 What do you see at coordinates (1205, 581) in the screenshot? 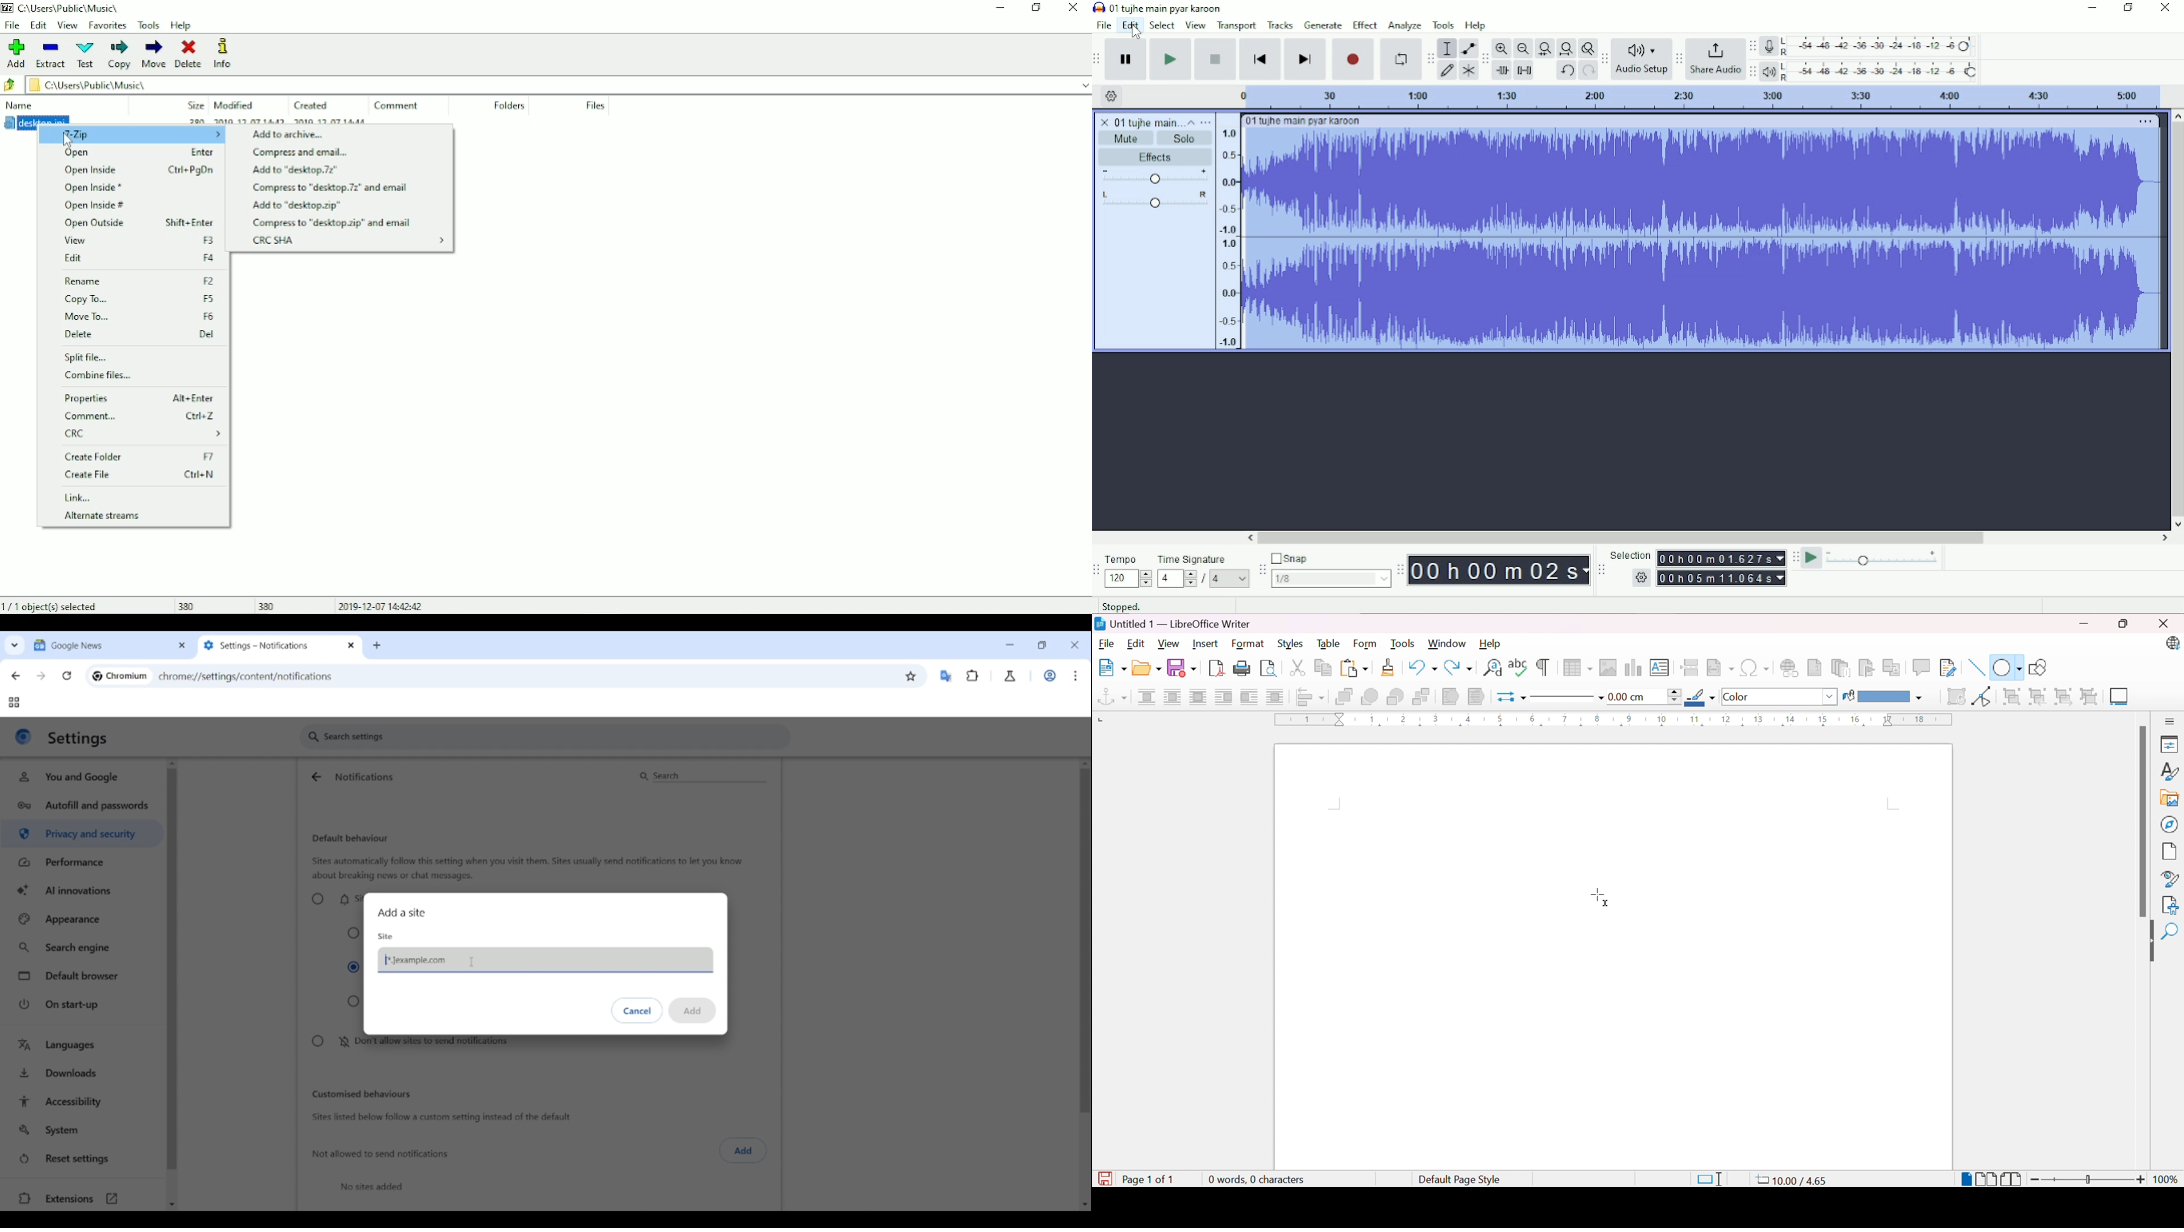
I see `/` at bounding box center [1205, 581].